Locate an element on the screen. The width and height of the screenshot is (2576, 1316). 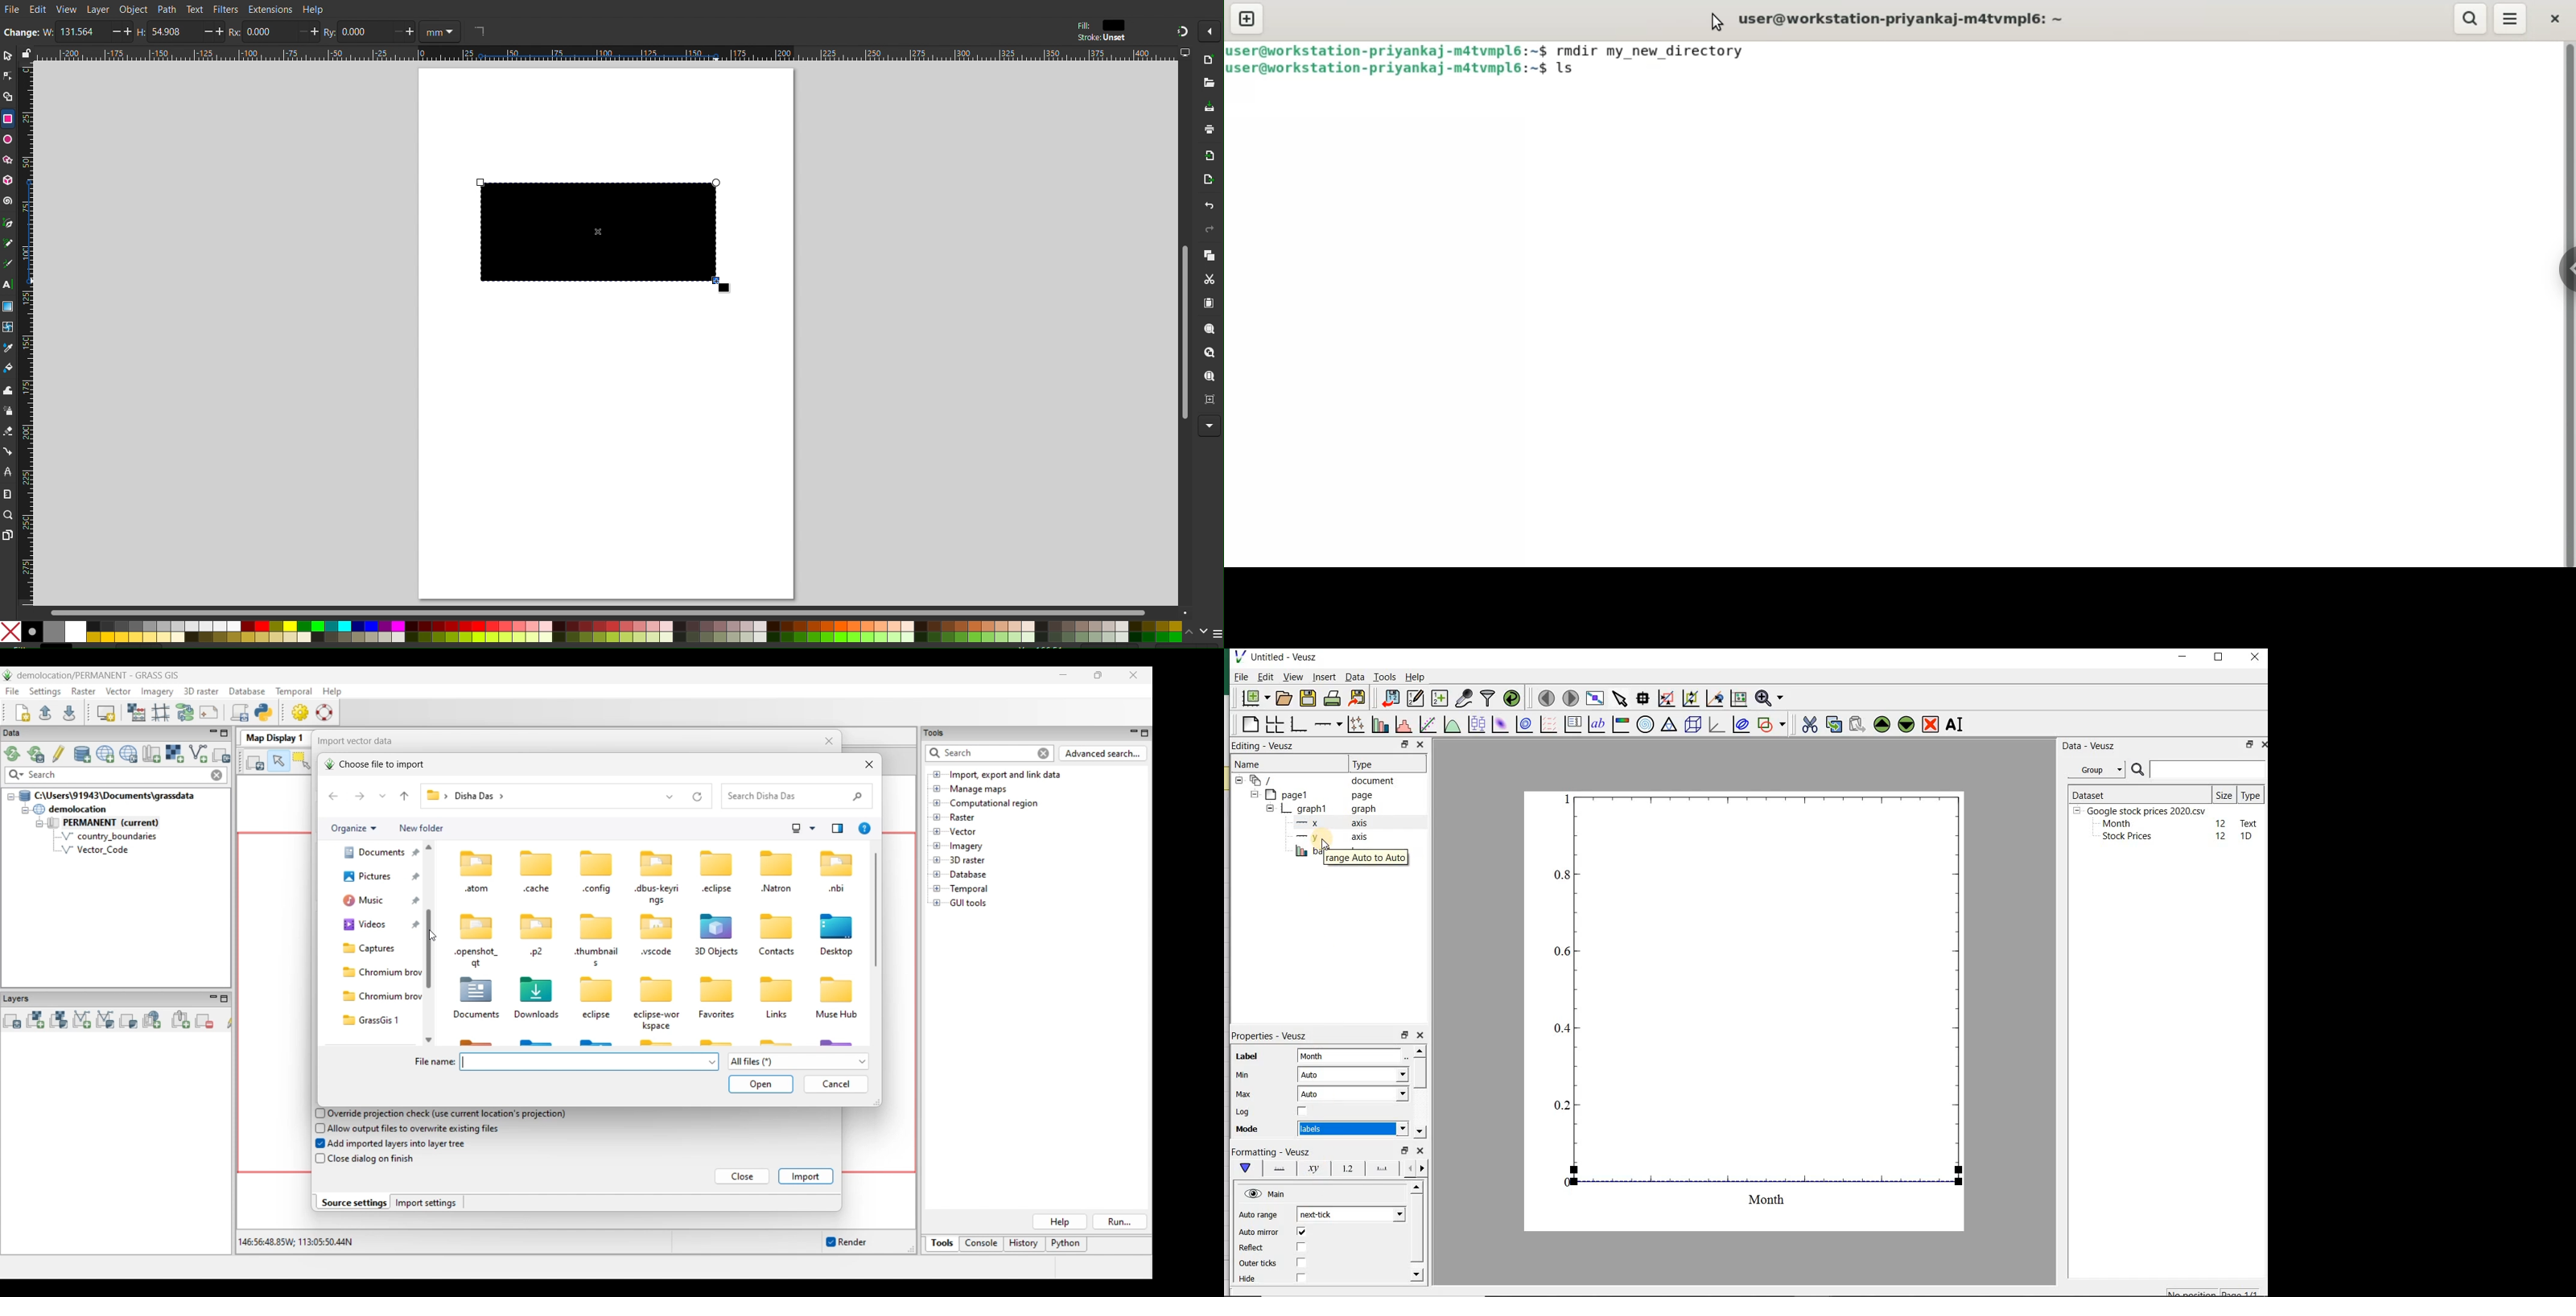
Edit is located at coordinates (1264, 676).